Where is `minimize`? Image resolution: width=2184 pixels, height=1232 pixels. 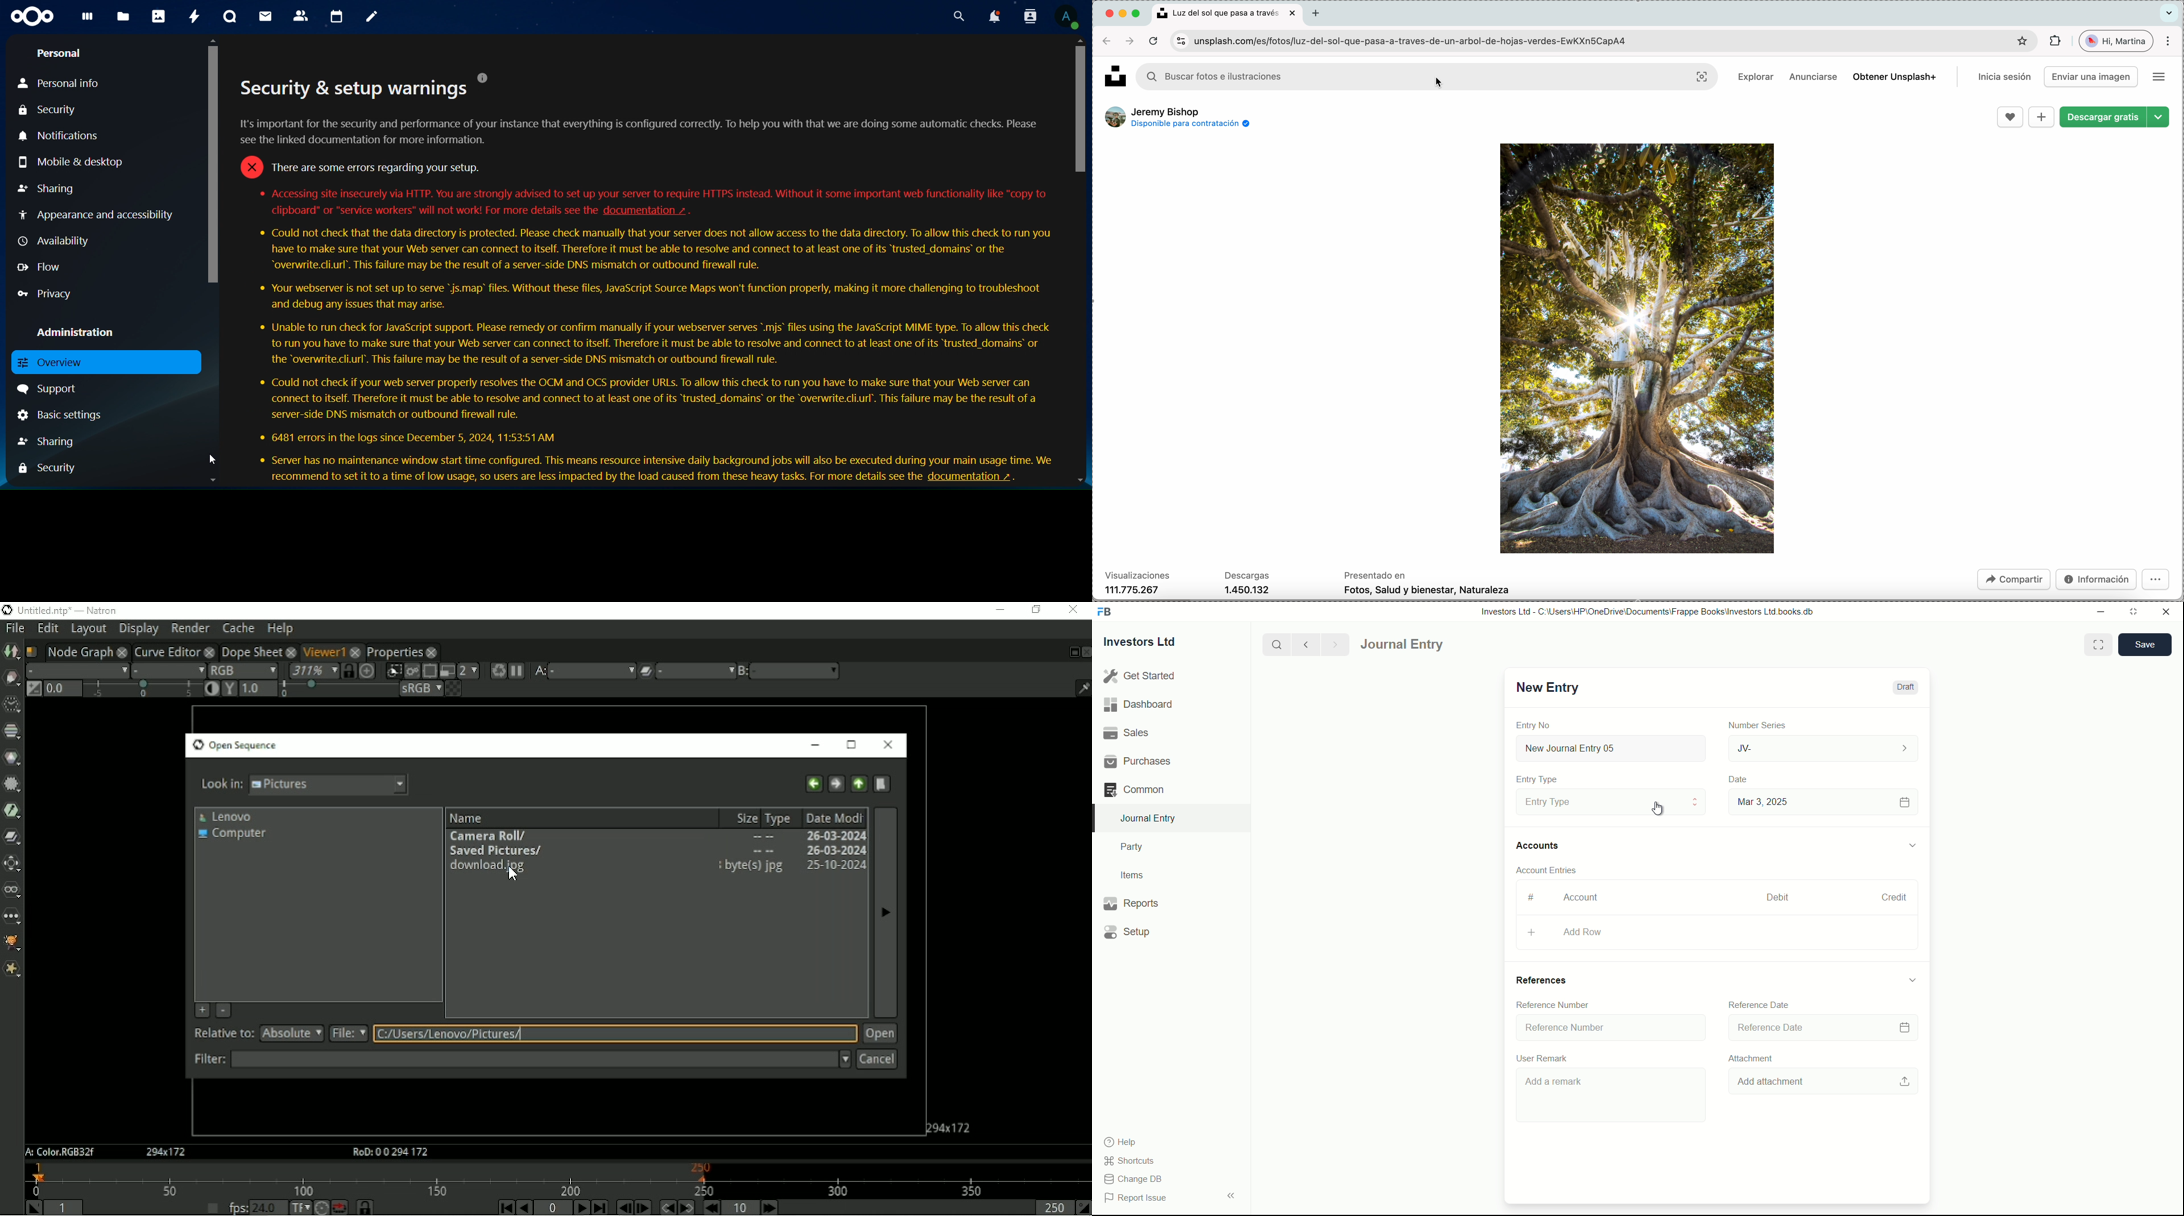 minimize is located at coordinates (2098, 611).